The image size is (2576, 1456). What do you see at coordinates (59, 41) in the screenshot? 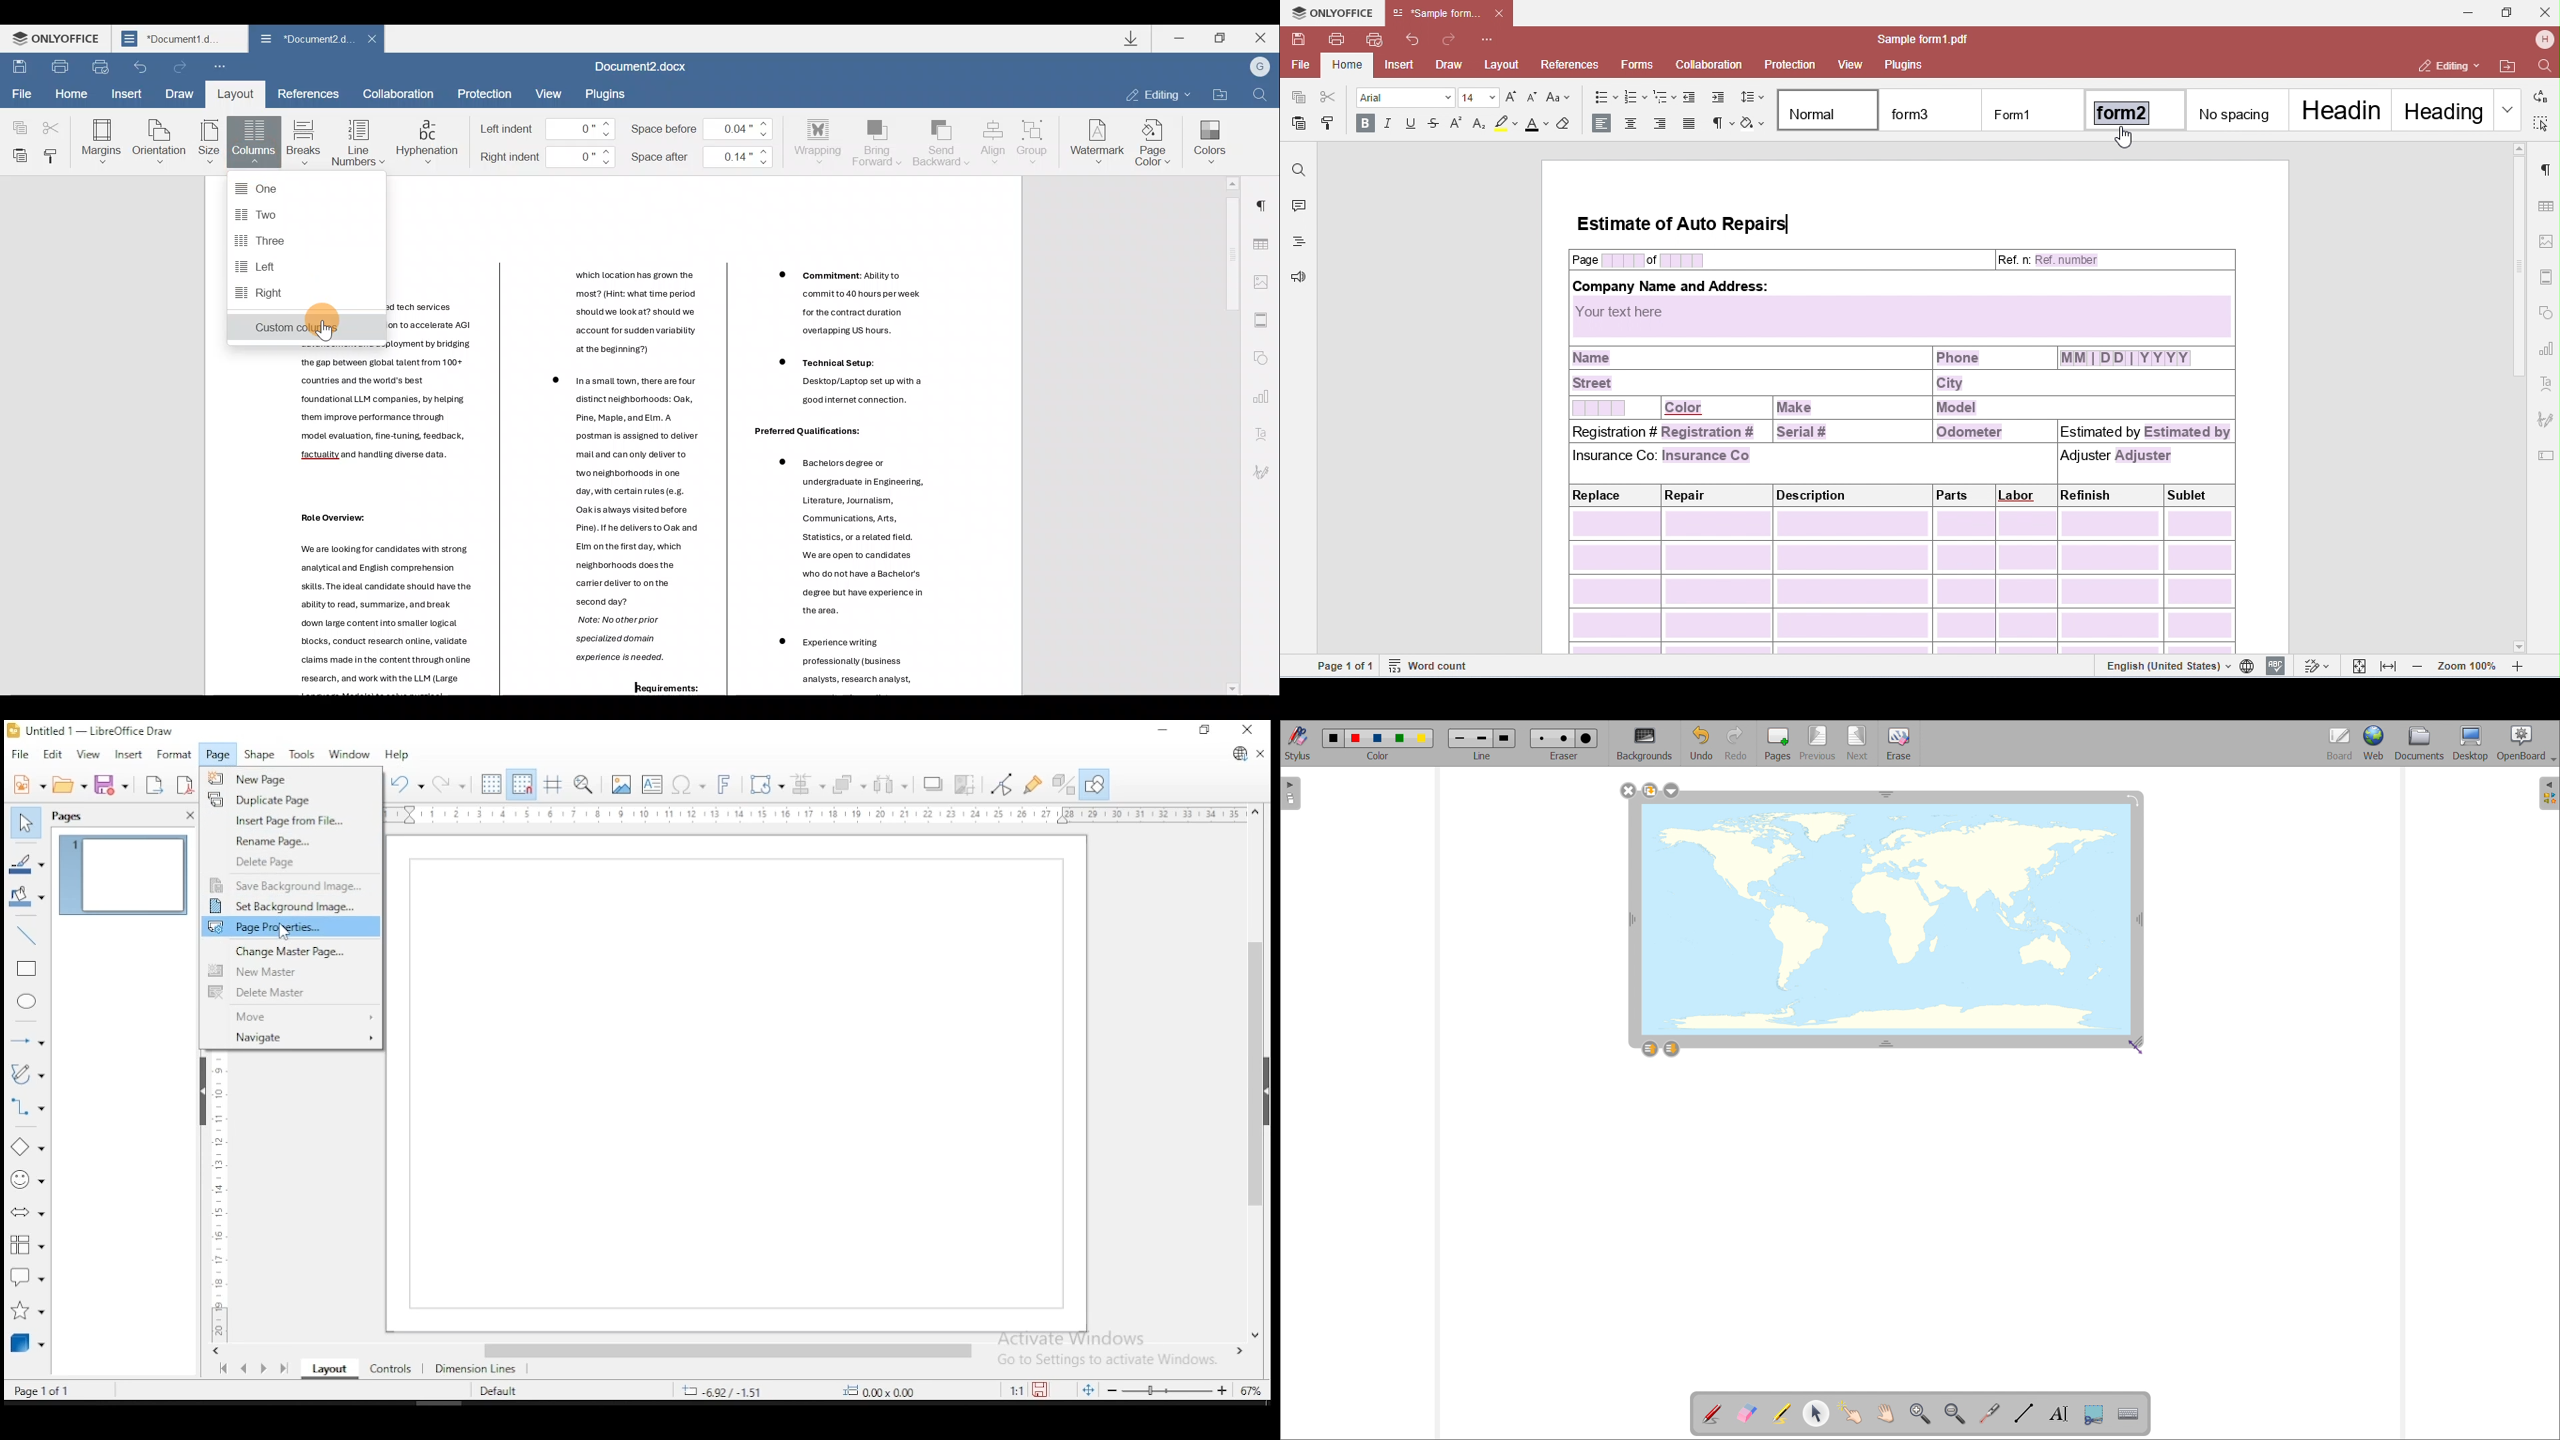
I see `ONLYOFFICE` at bounding box center [59, 41].